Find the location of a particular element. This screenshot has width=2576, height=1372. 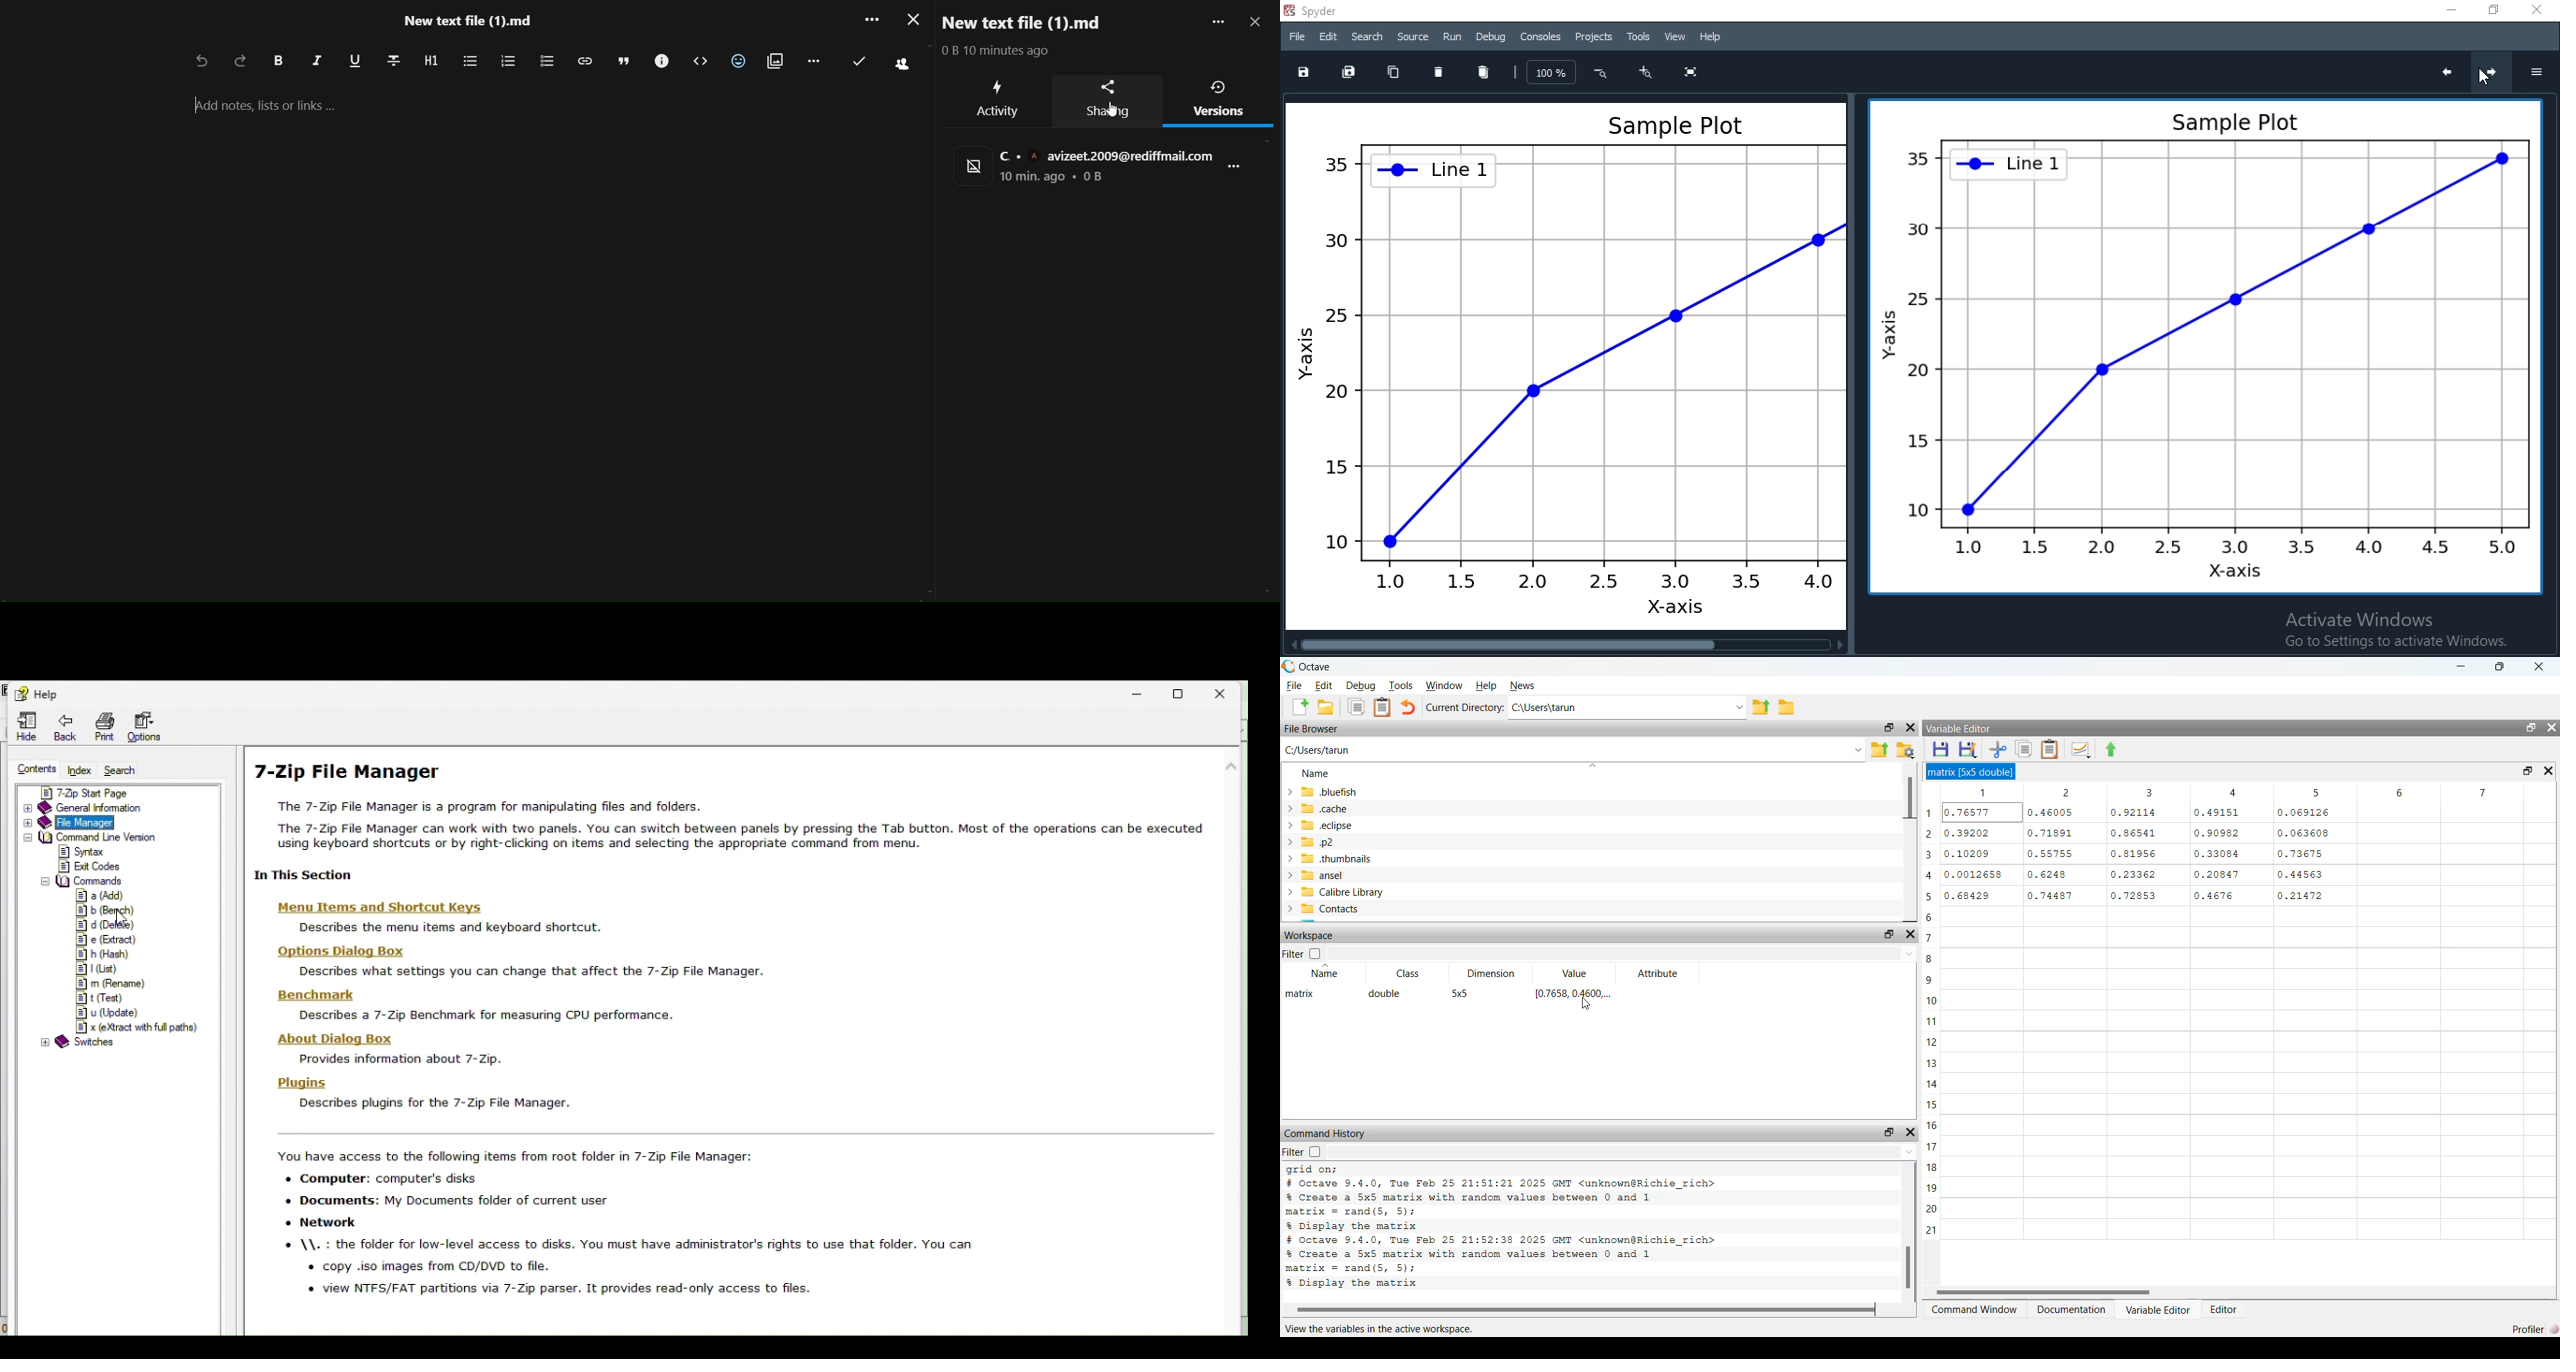

‘About Dialog Box is located at coordinates (329, 1037).